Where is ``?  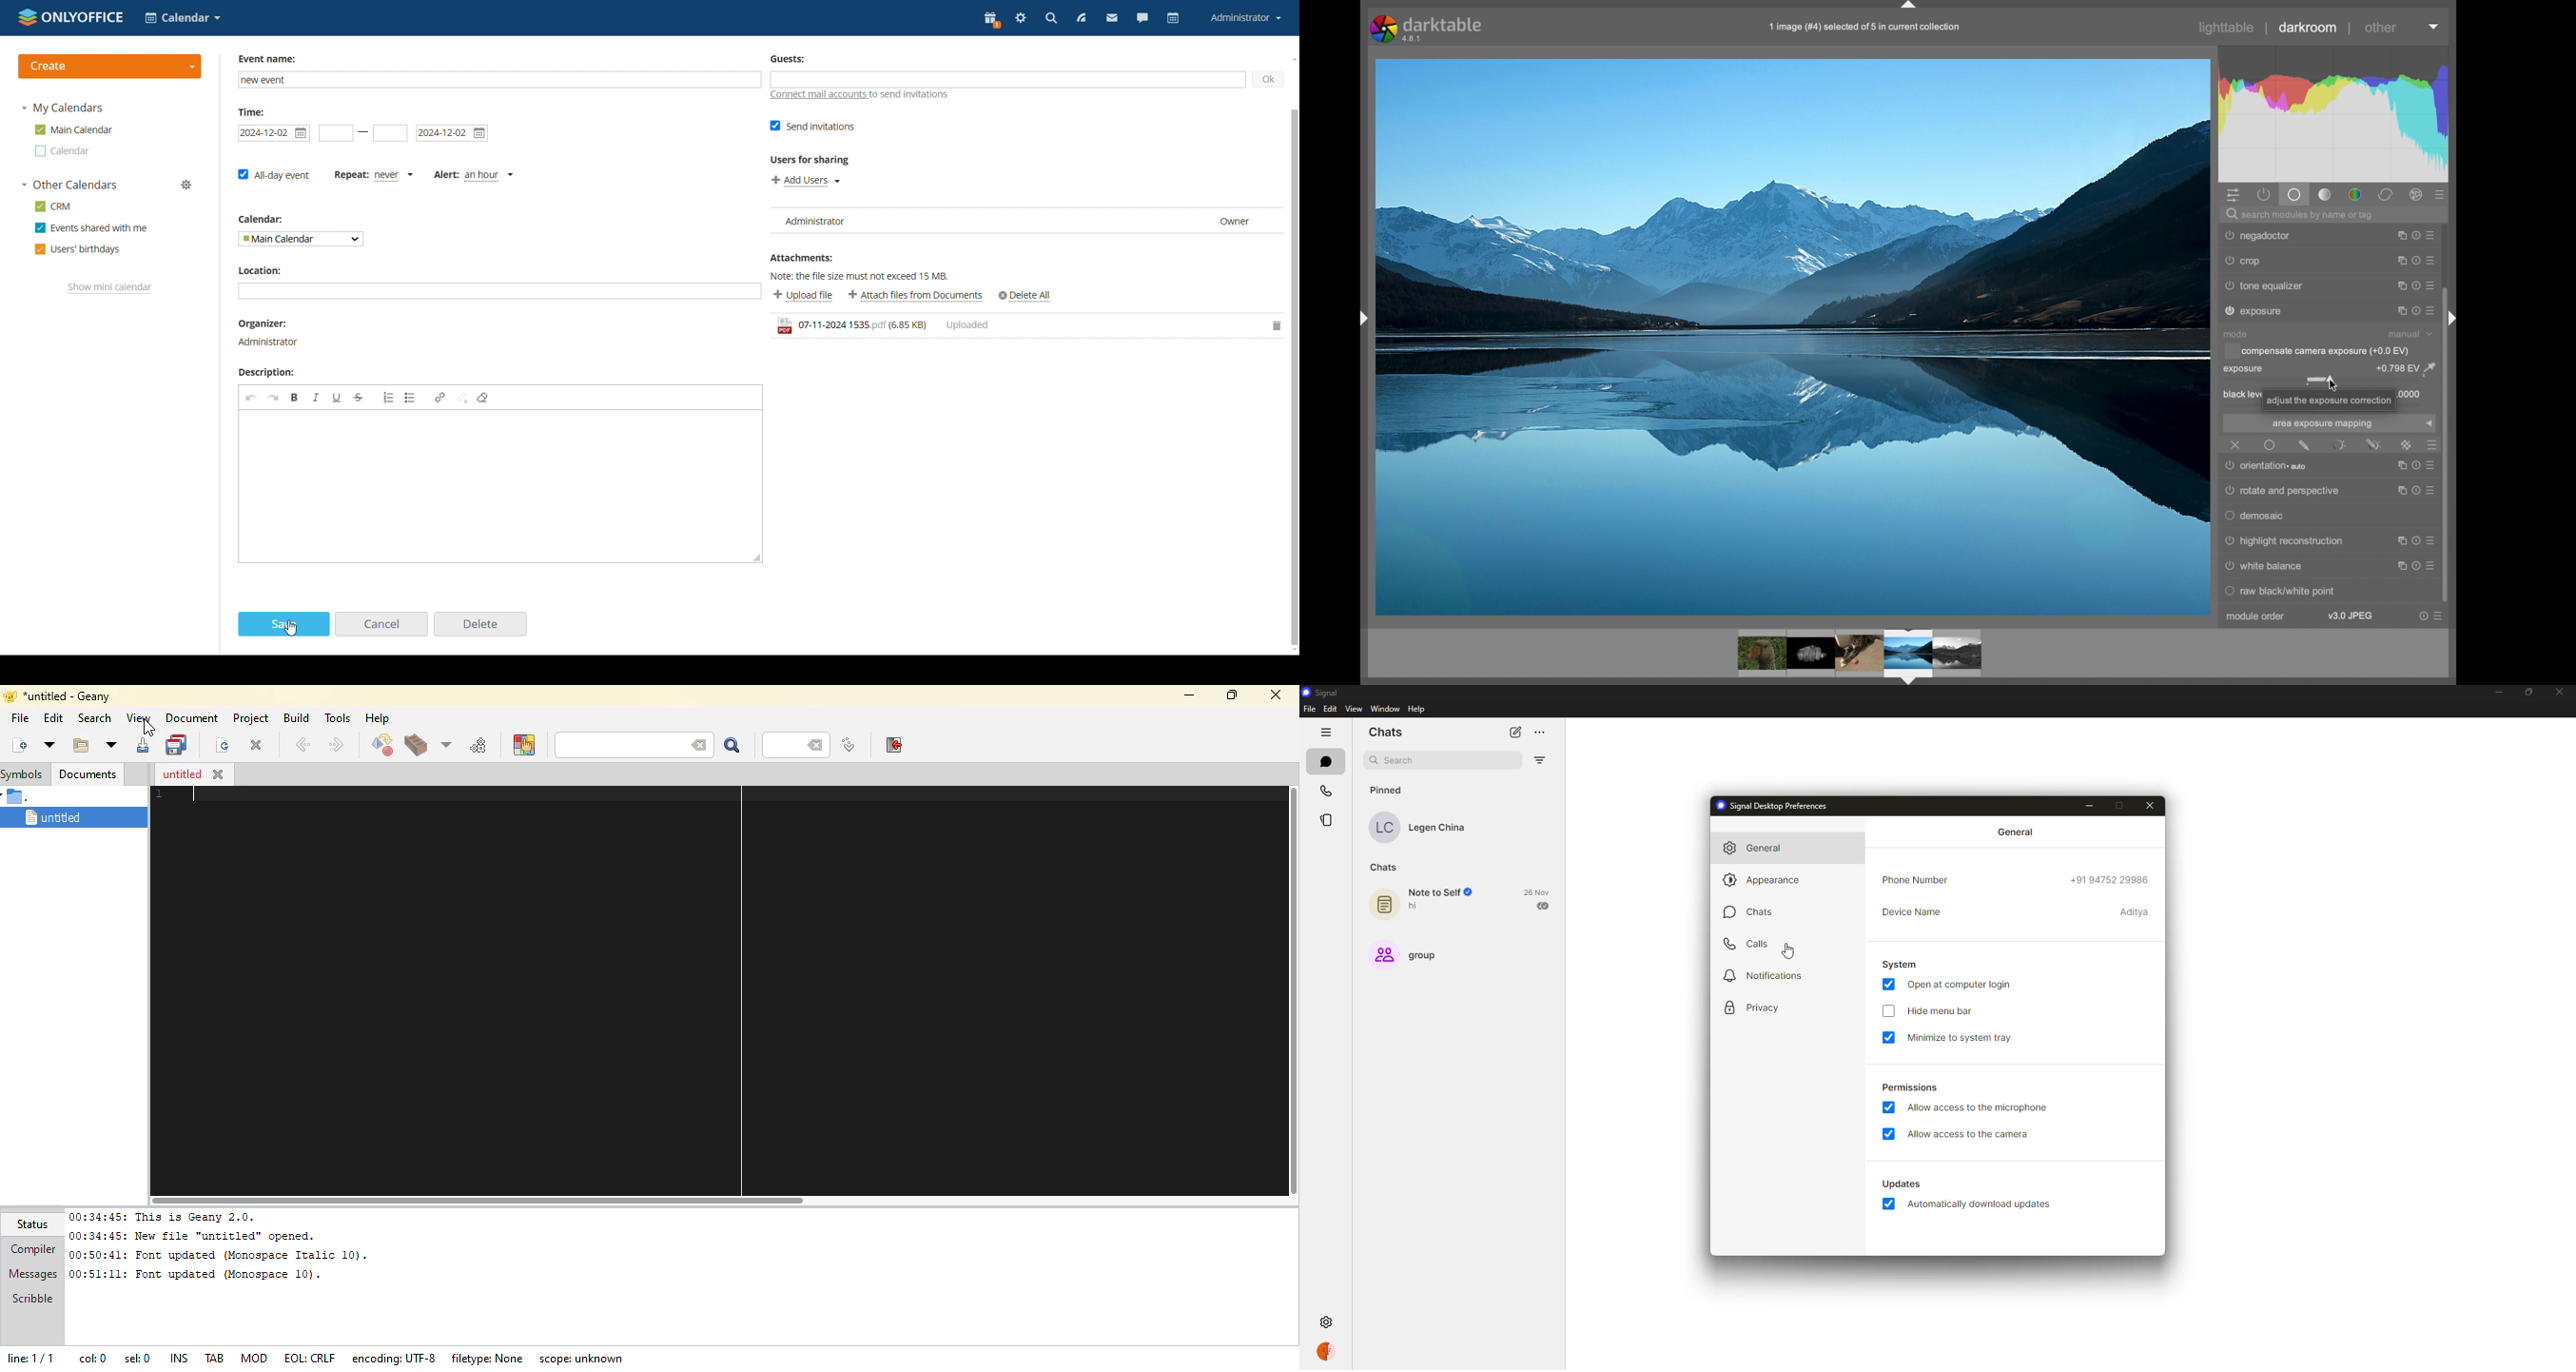
 is located at coordinates (1290, 650).